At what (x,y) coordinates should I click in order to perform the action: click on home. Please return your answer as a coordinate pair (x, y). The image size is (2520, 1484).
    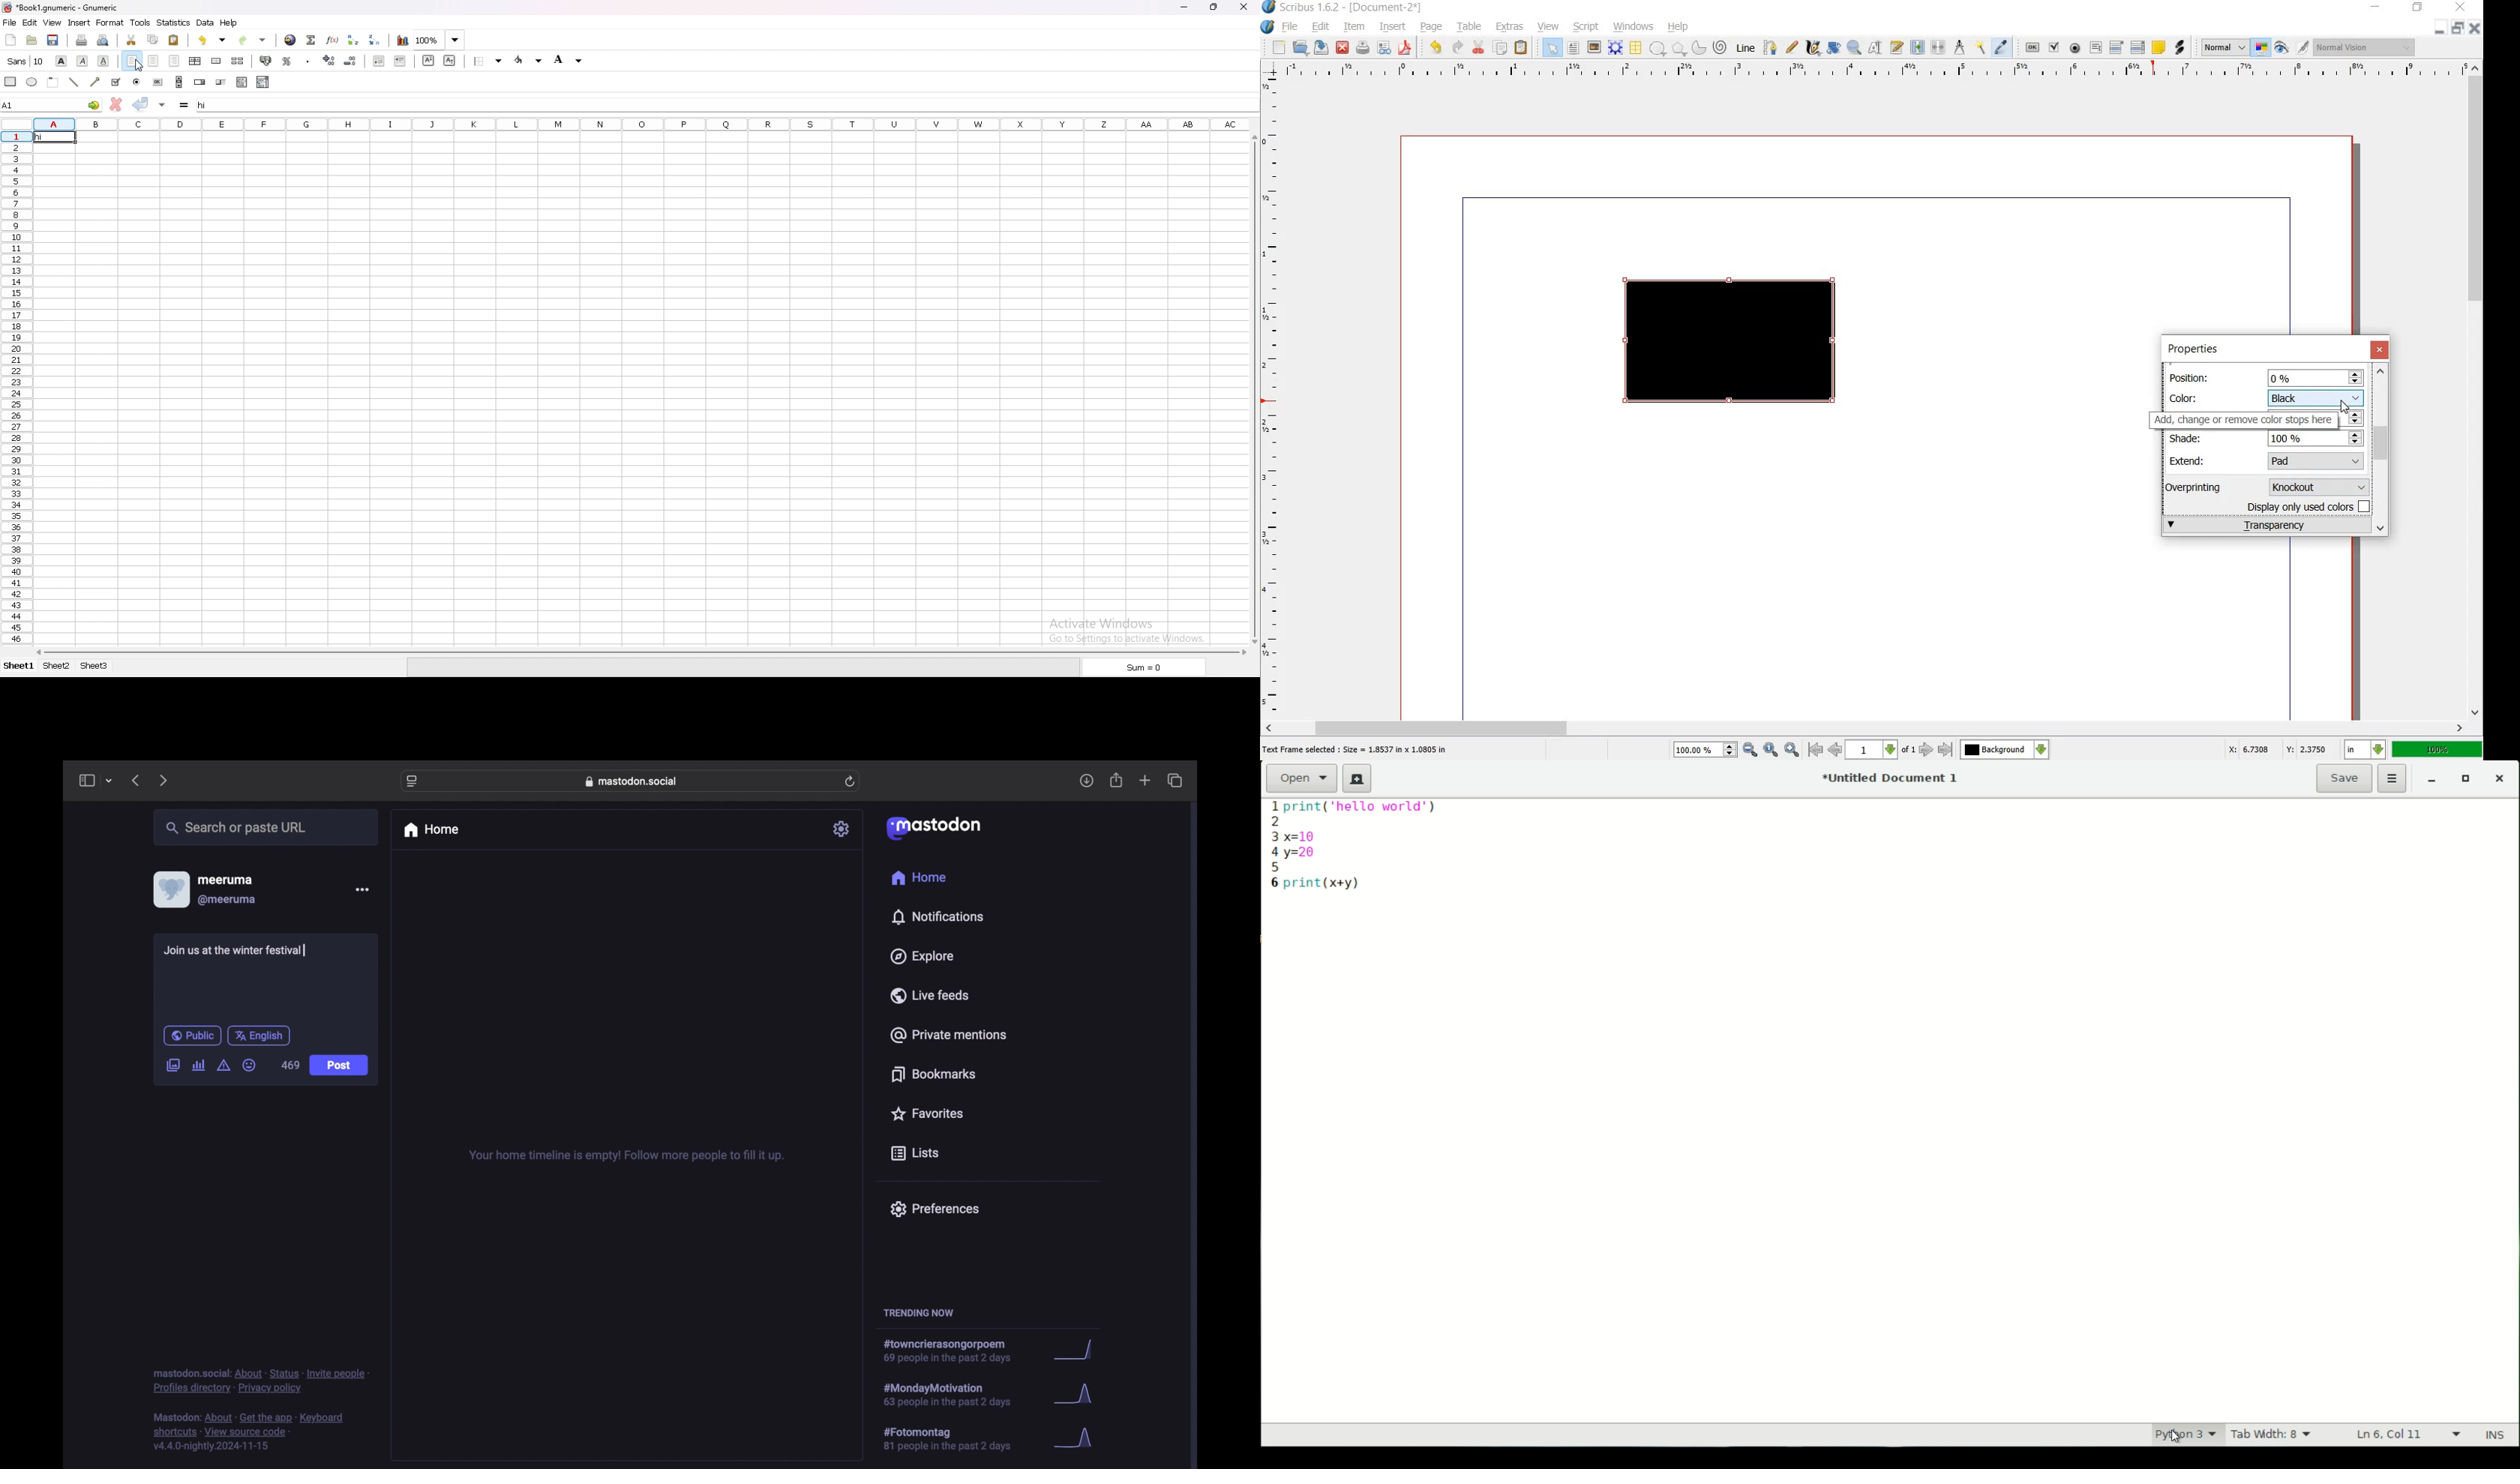
    Looking at the image, I should click on (918, 878).